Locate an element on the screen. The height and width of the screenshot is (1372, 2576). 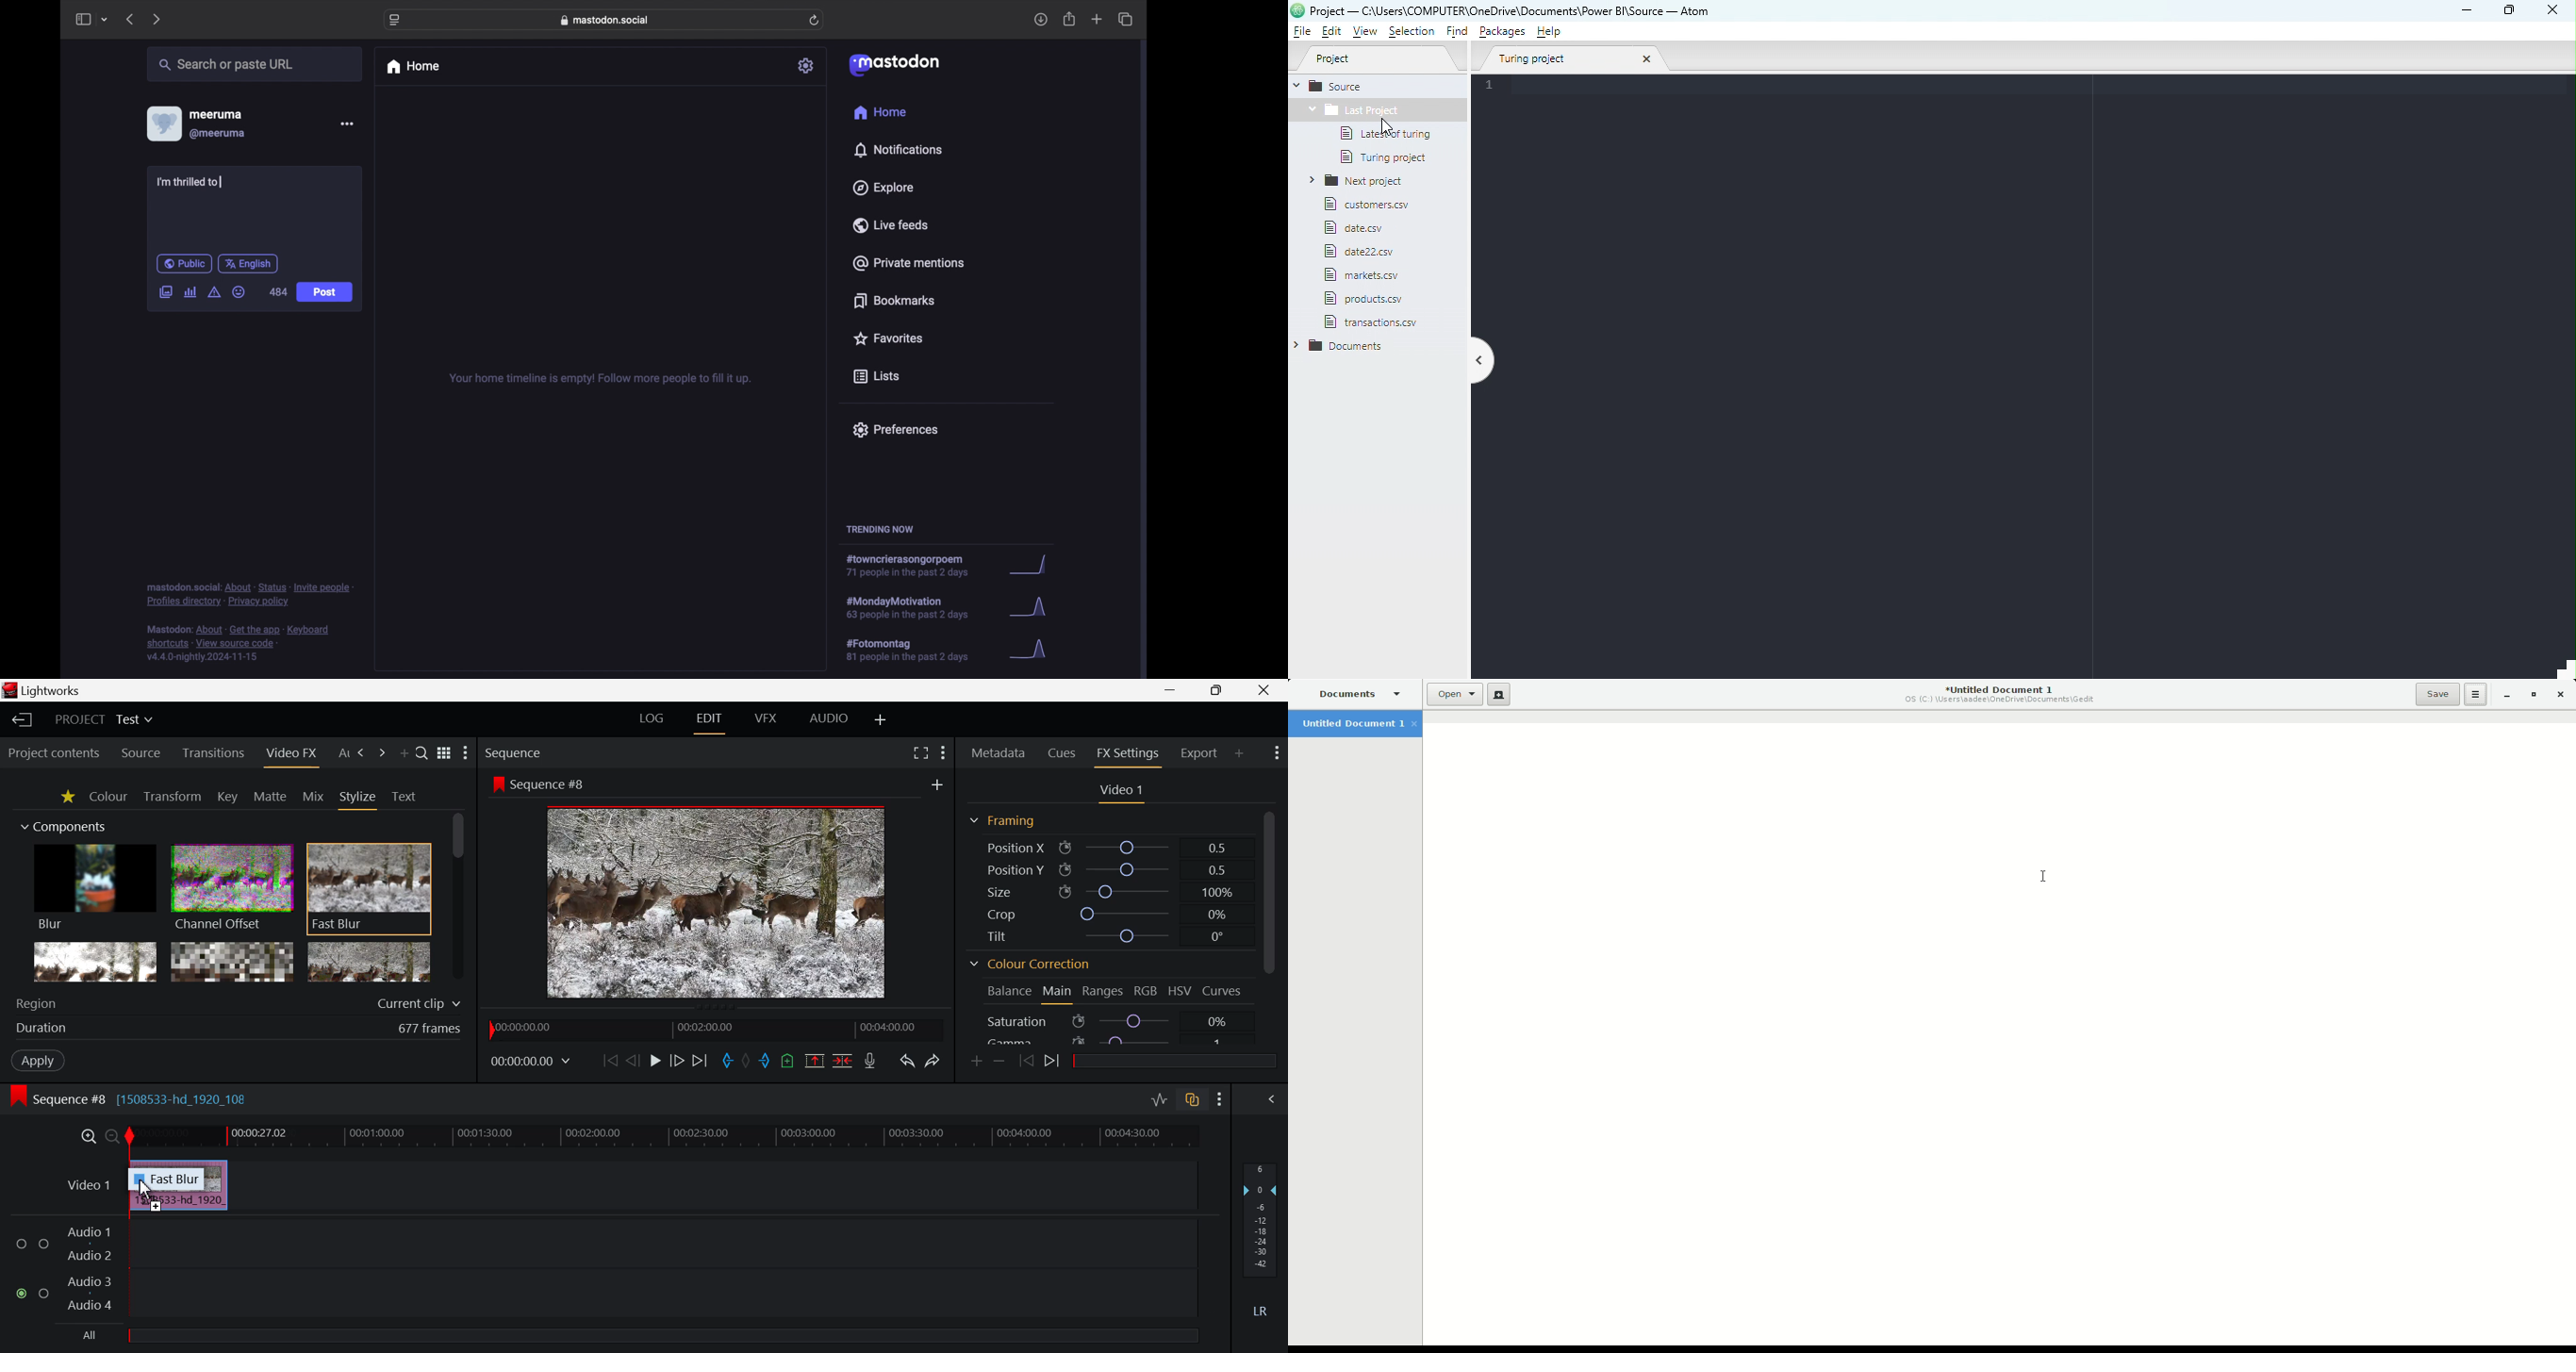
I'm thrilled to is located at coordinates (189, 183).